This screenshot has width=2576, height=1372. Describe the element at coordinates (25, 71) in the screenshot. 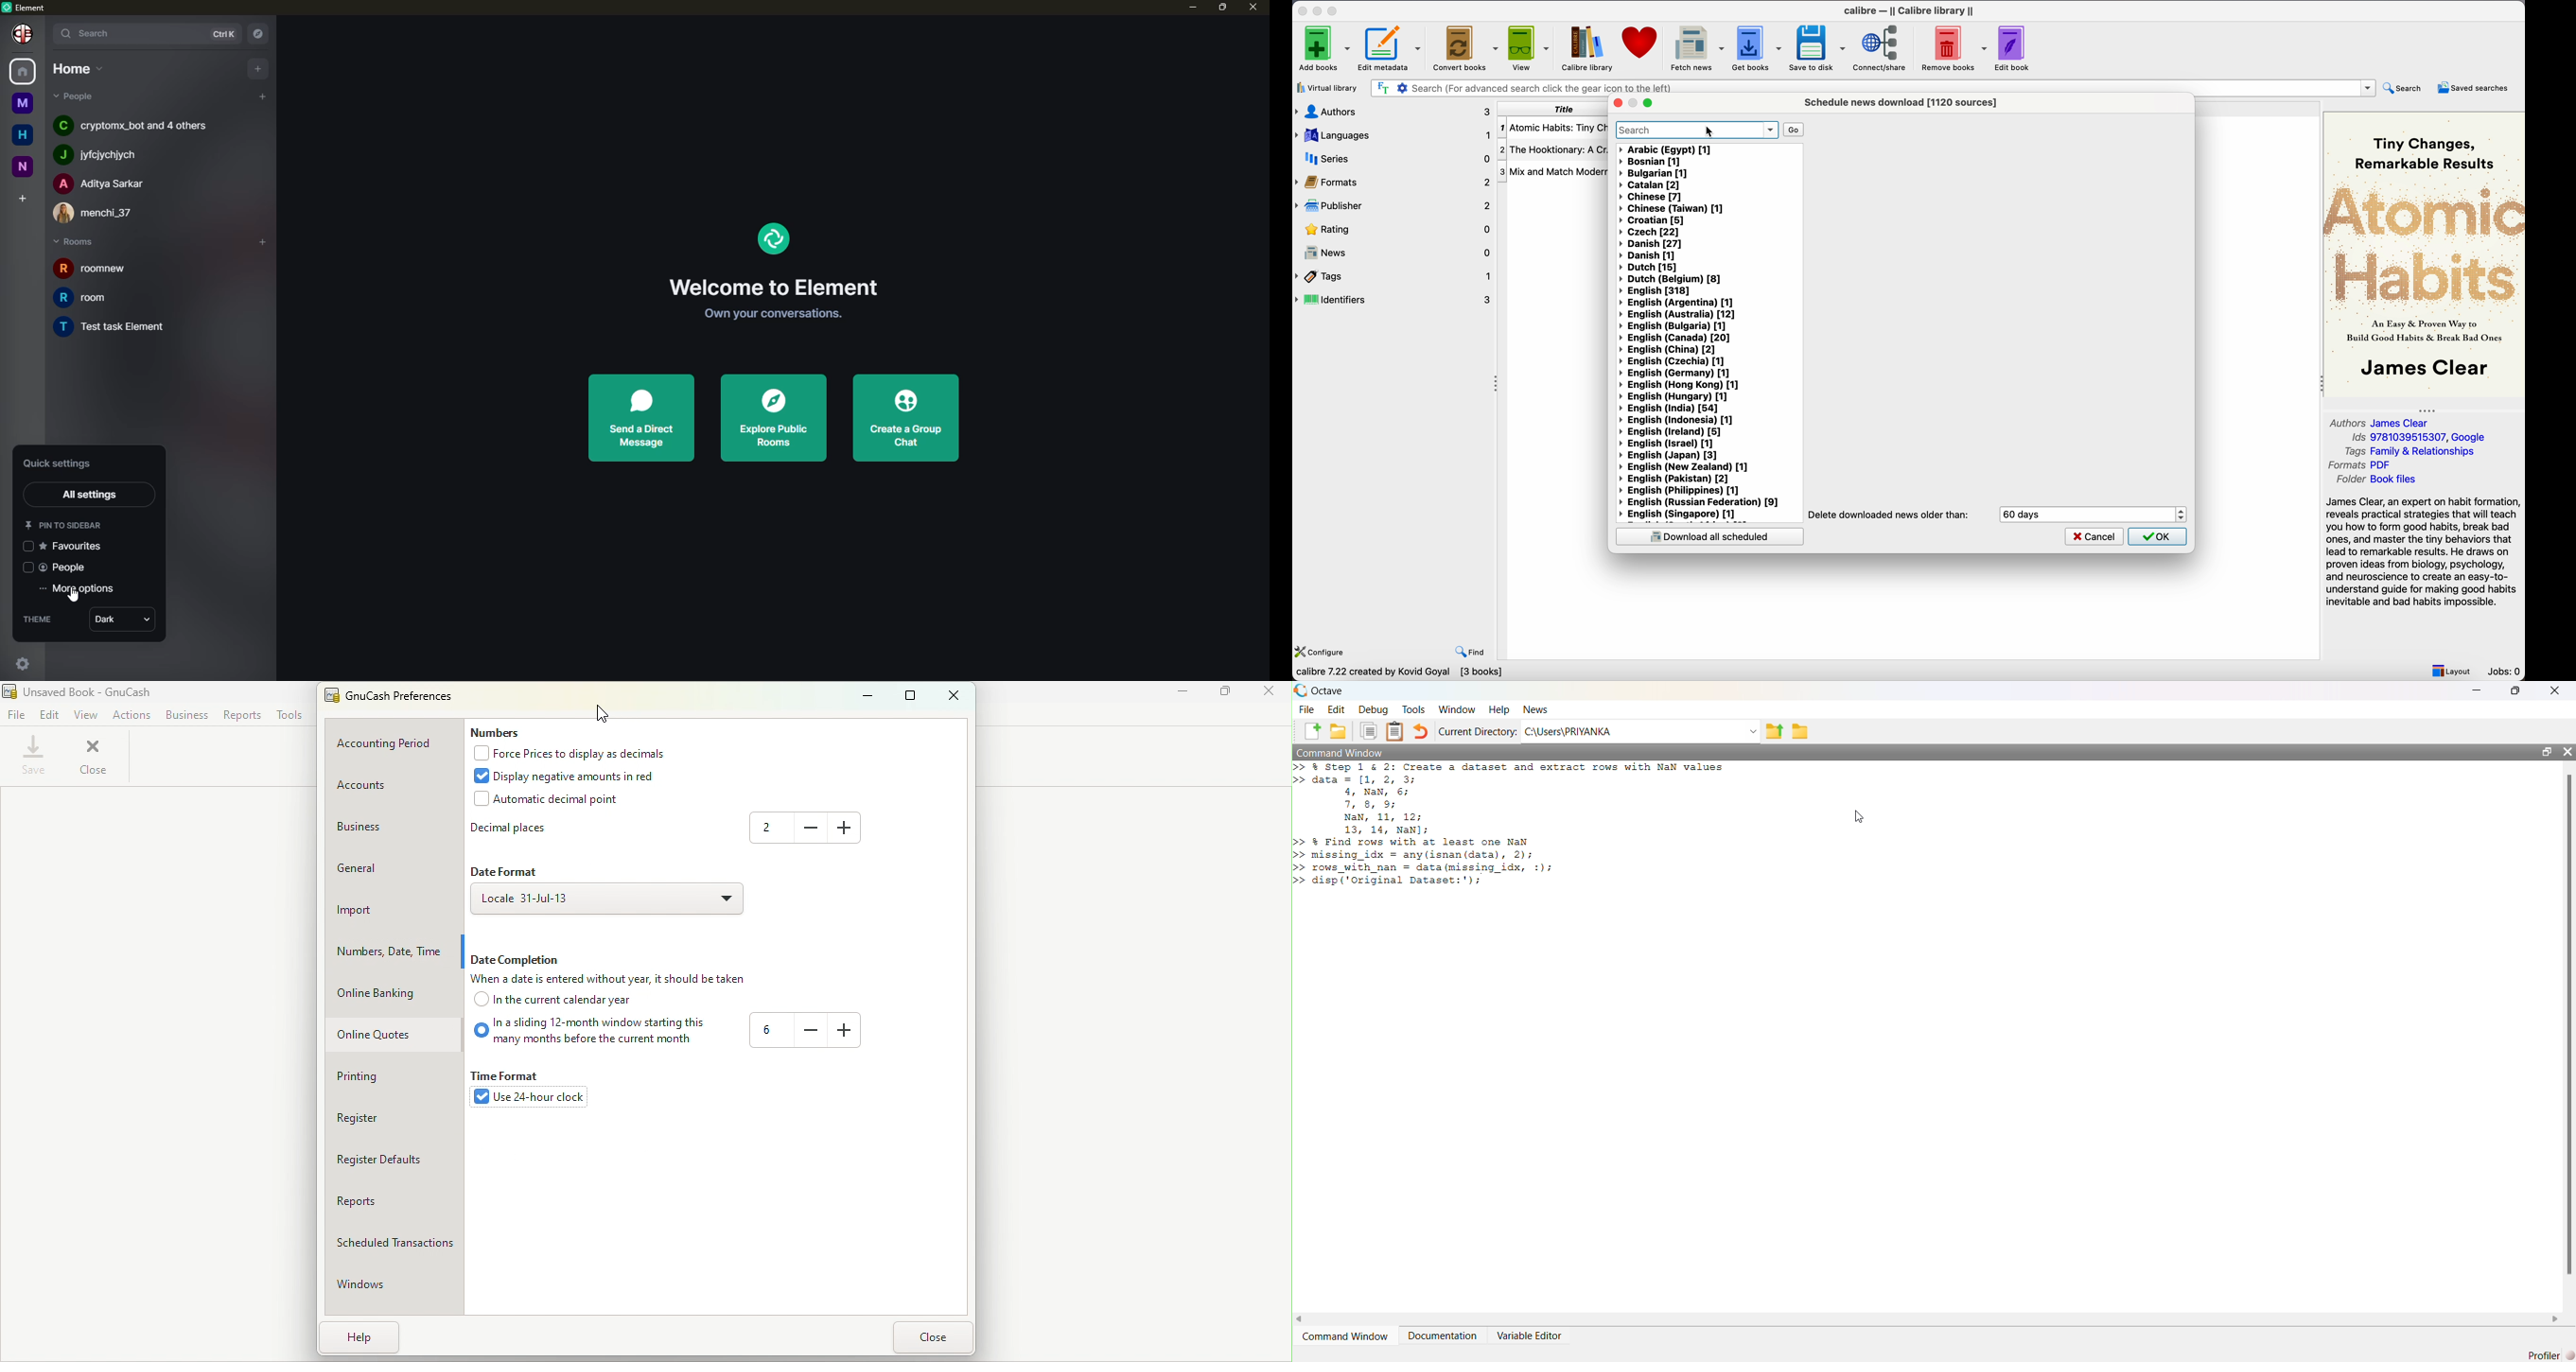

I see `home` at that location.